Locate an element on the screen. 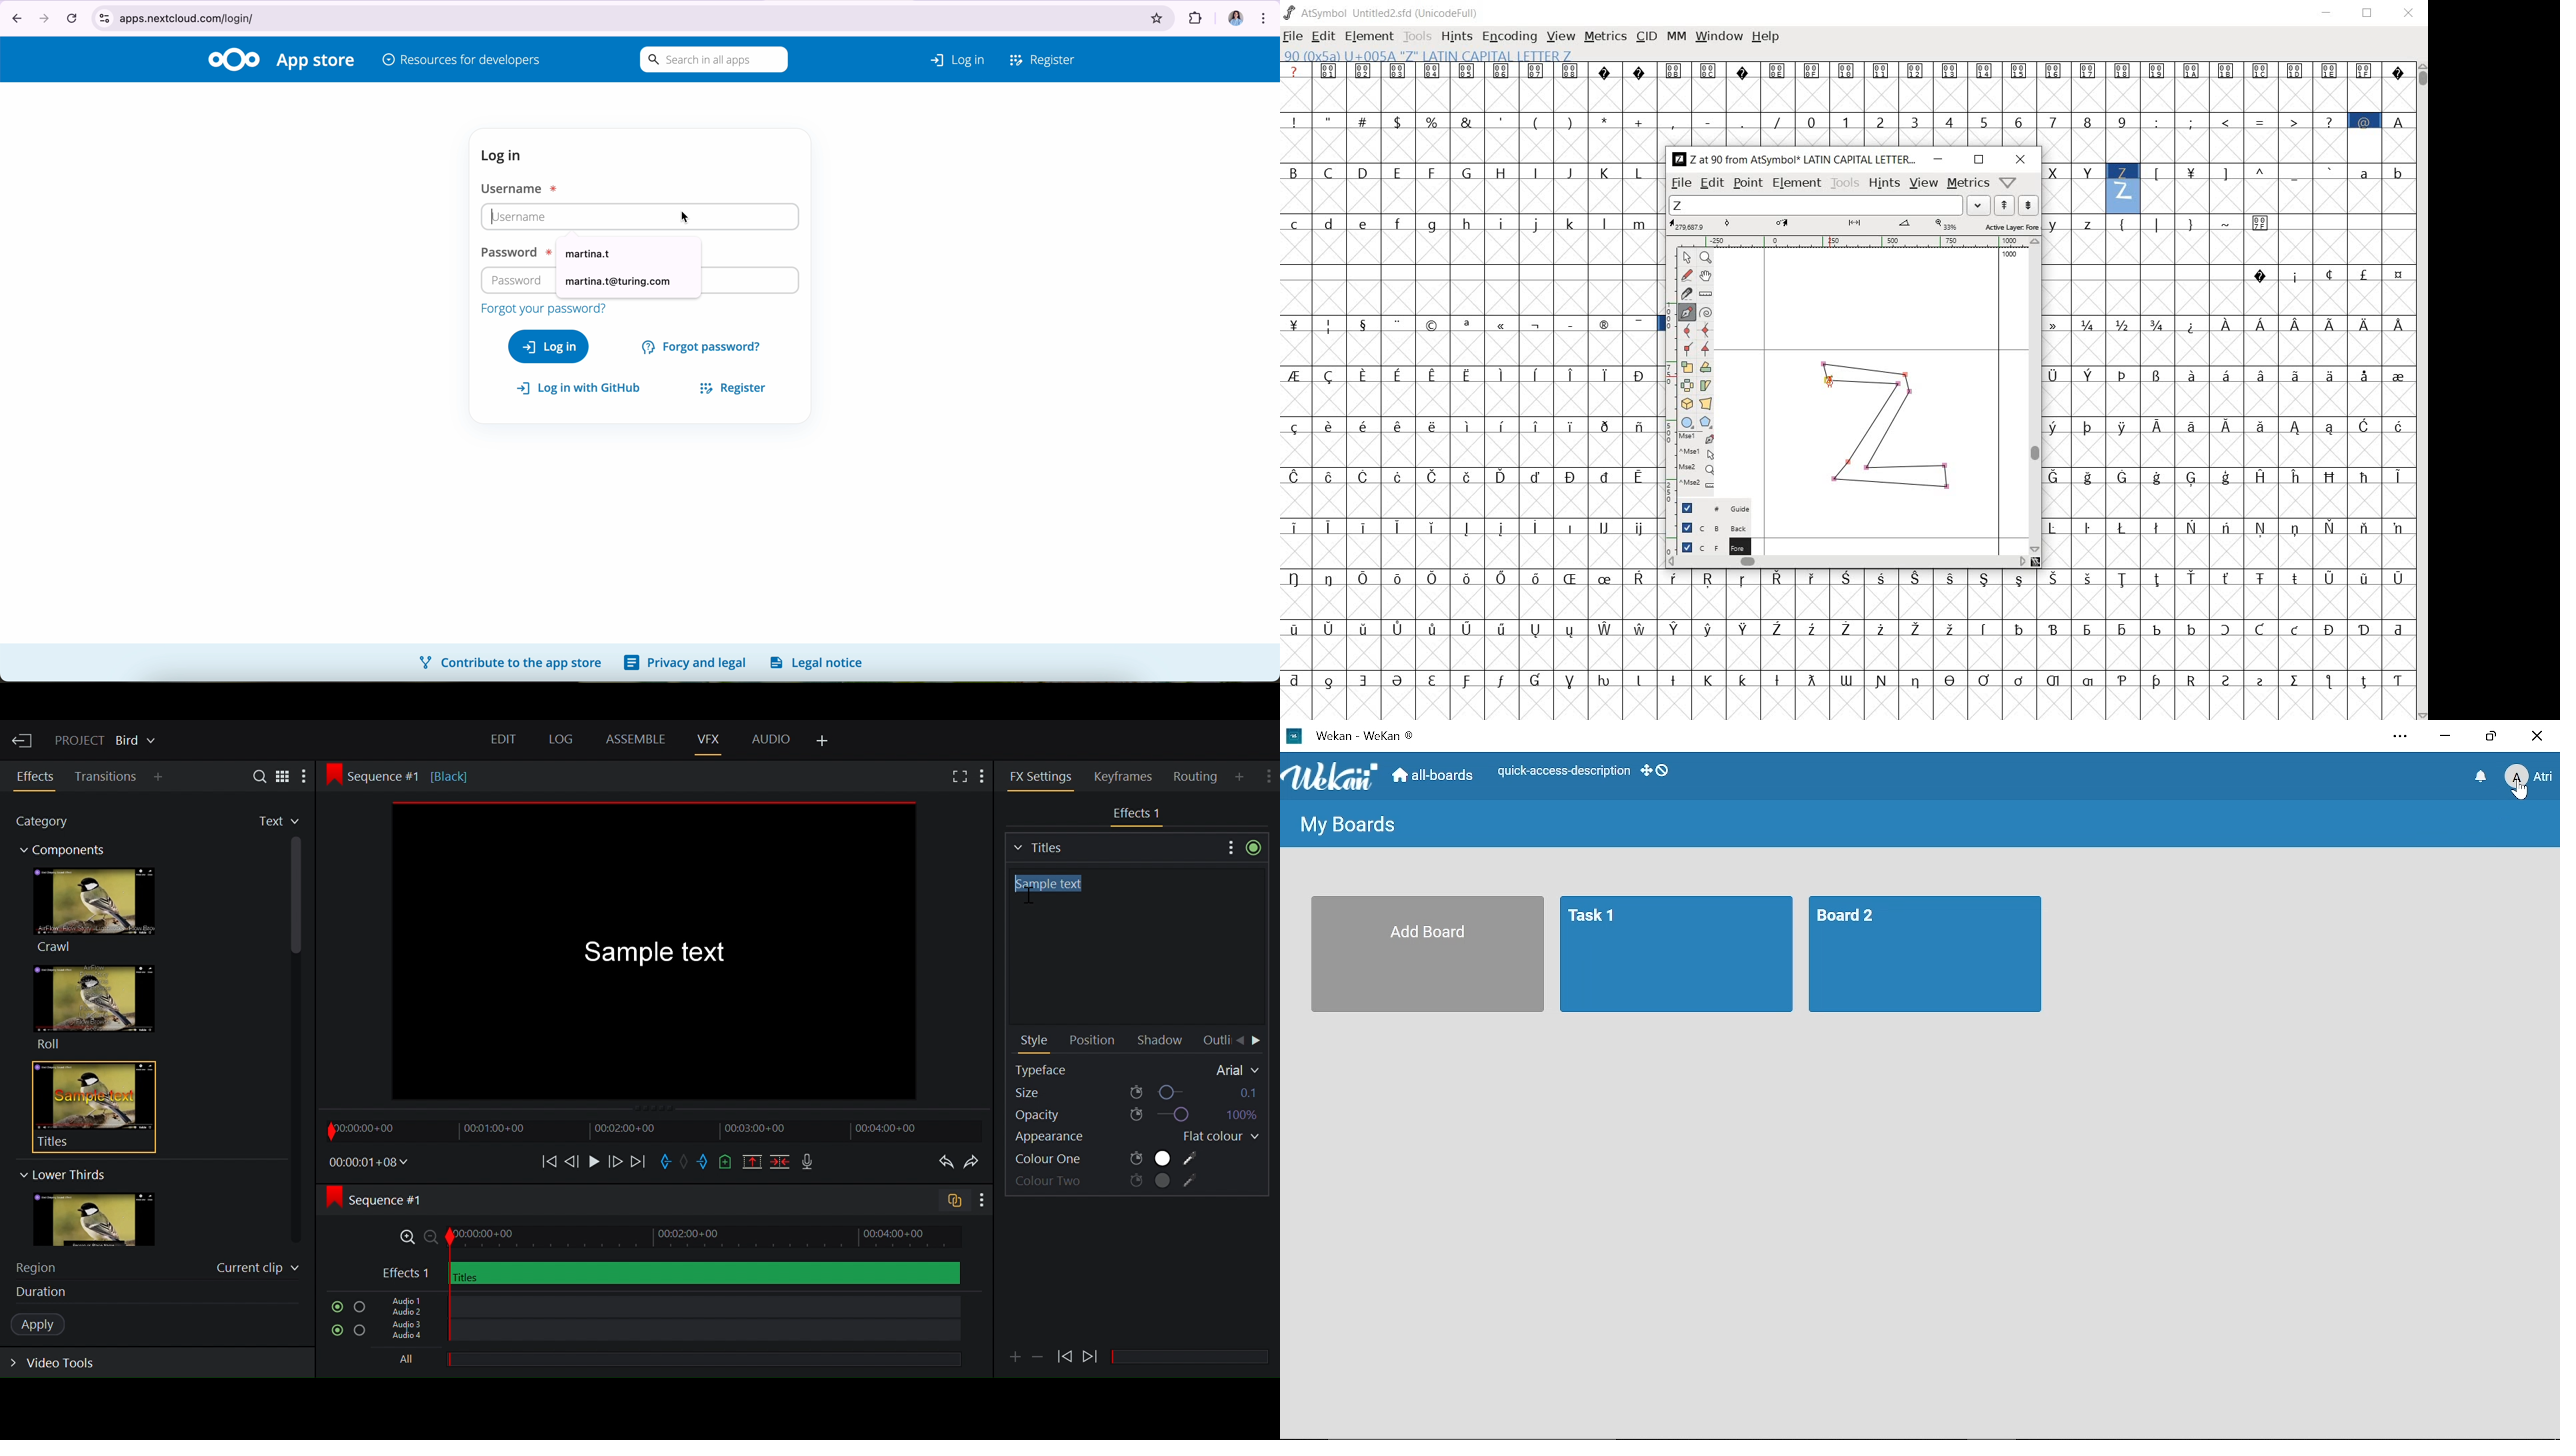 Image resolution: width=2576 pixels, height=1456 pixels. Size is located at coordinates (1137, 1092).